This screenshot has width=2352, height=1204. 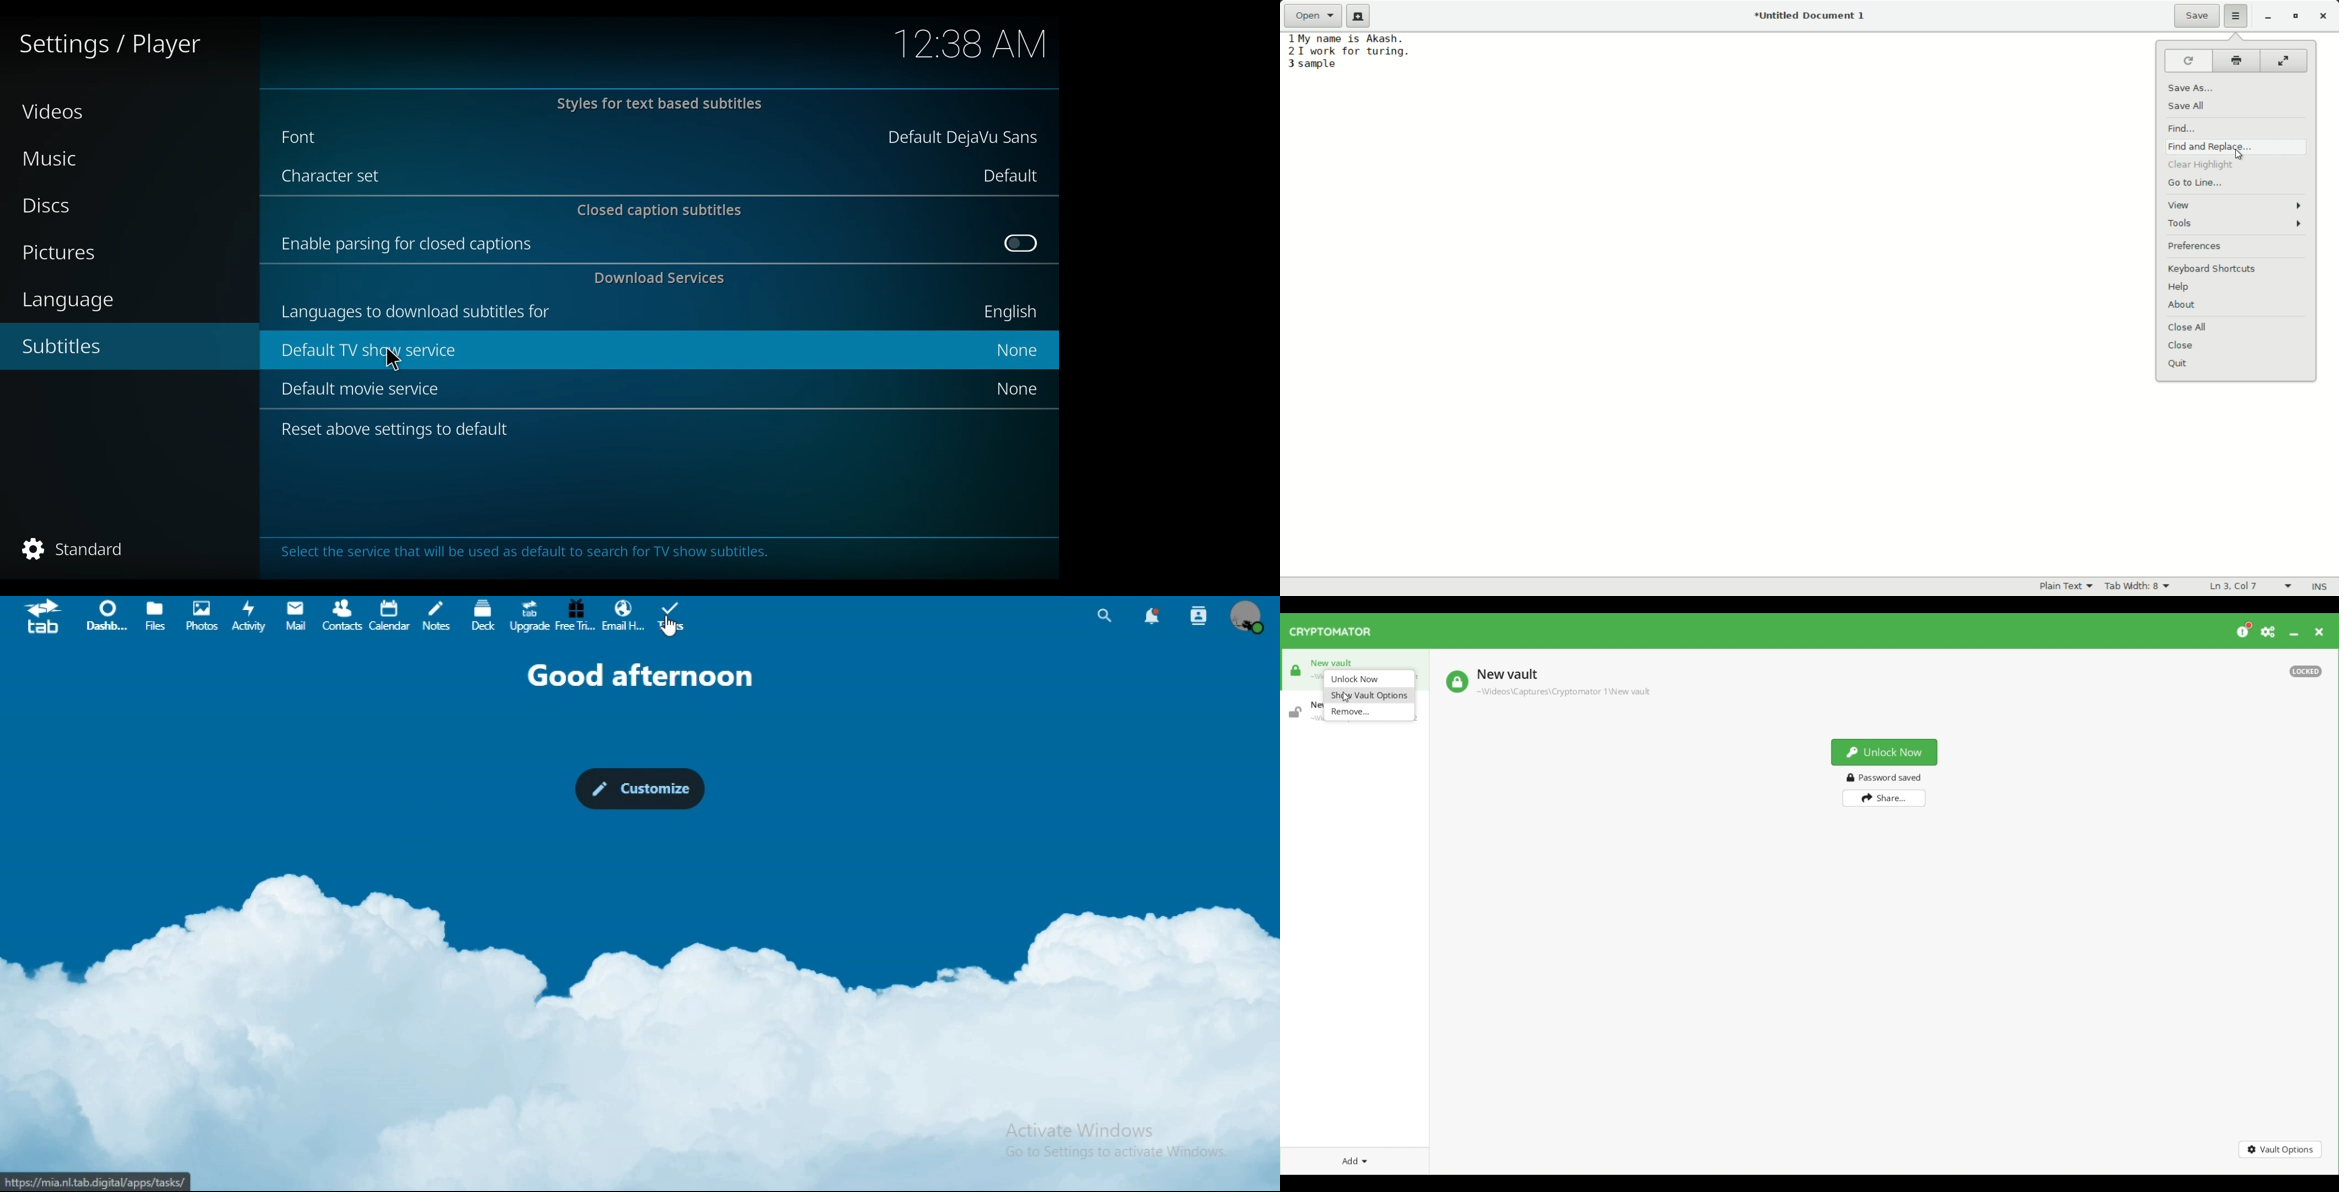 I want to click on close, so click(x=2182, y=345).